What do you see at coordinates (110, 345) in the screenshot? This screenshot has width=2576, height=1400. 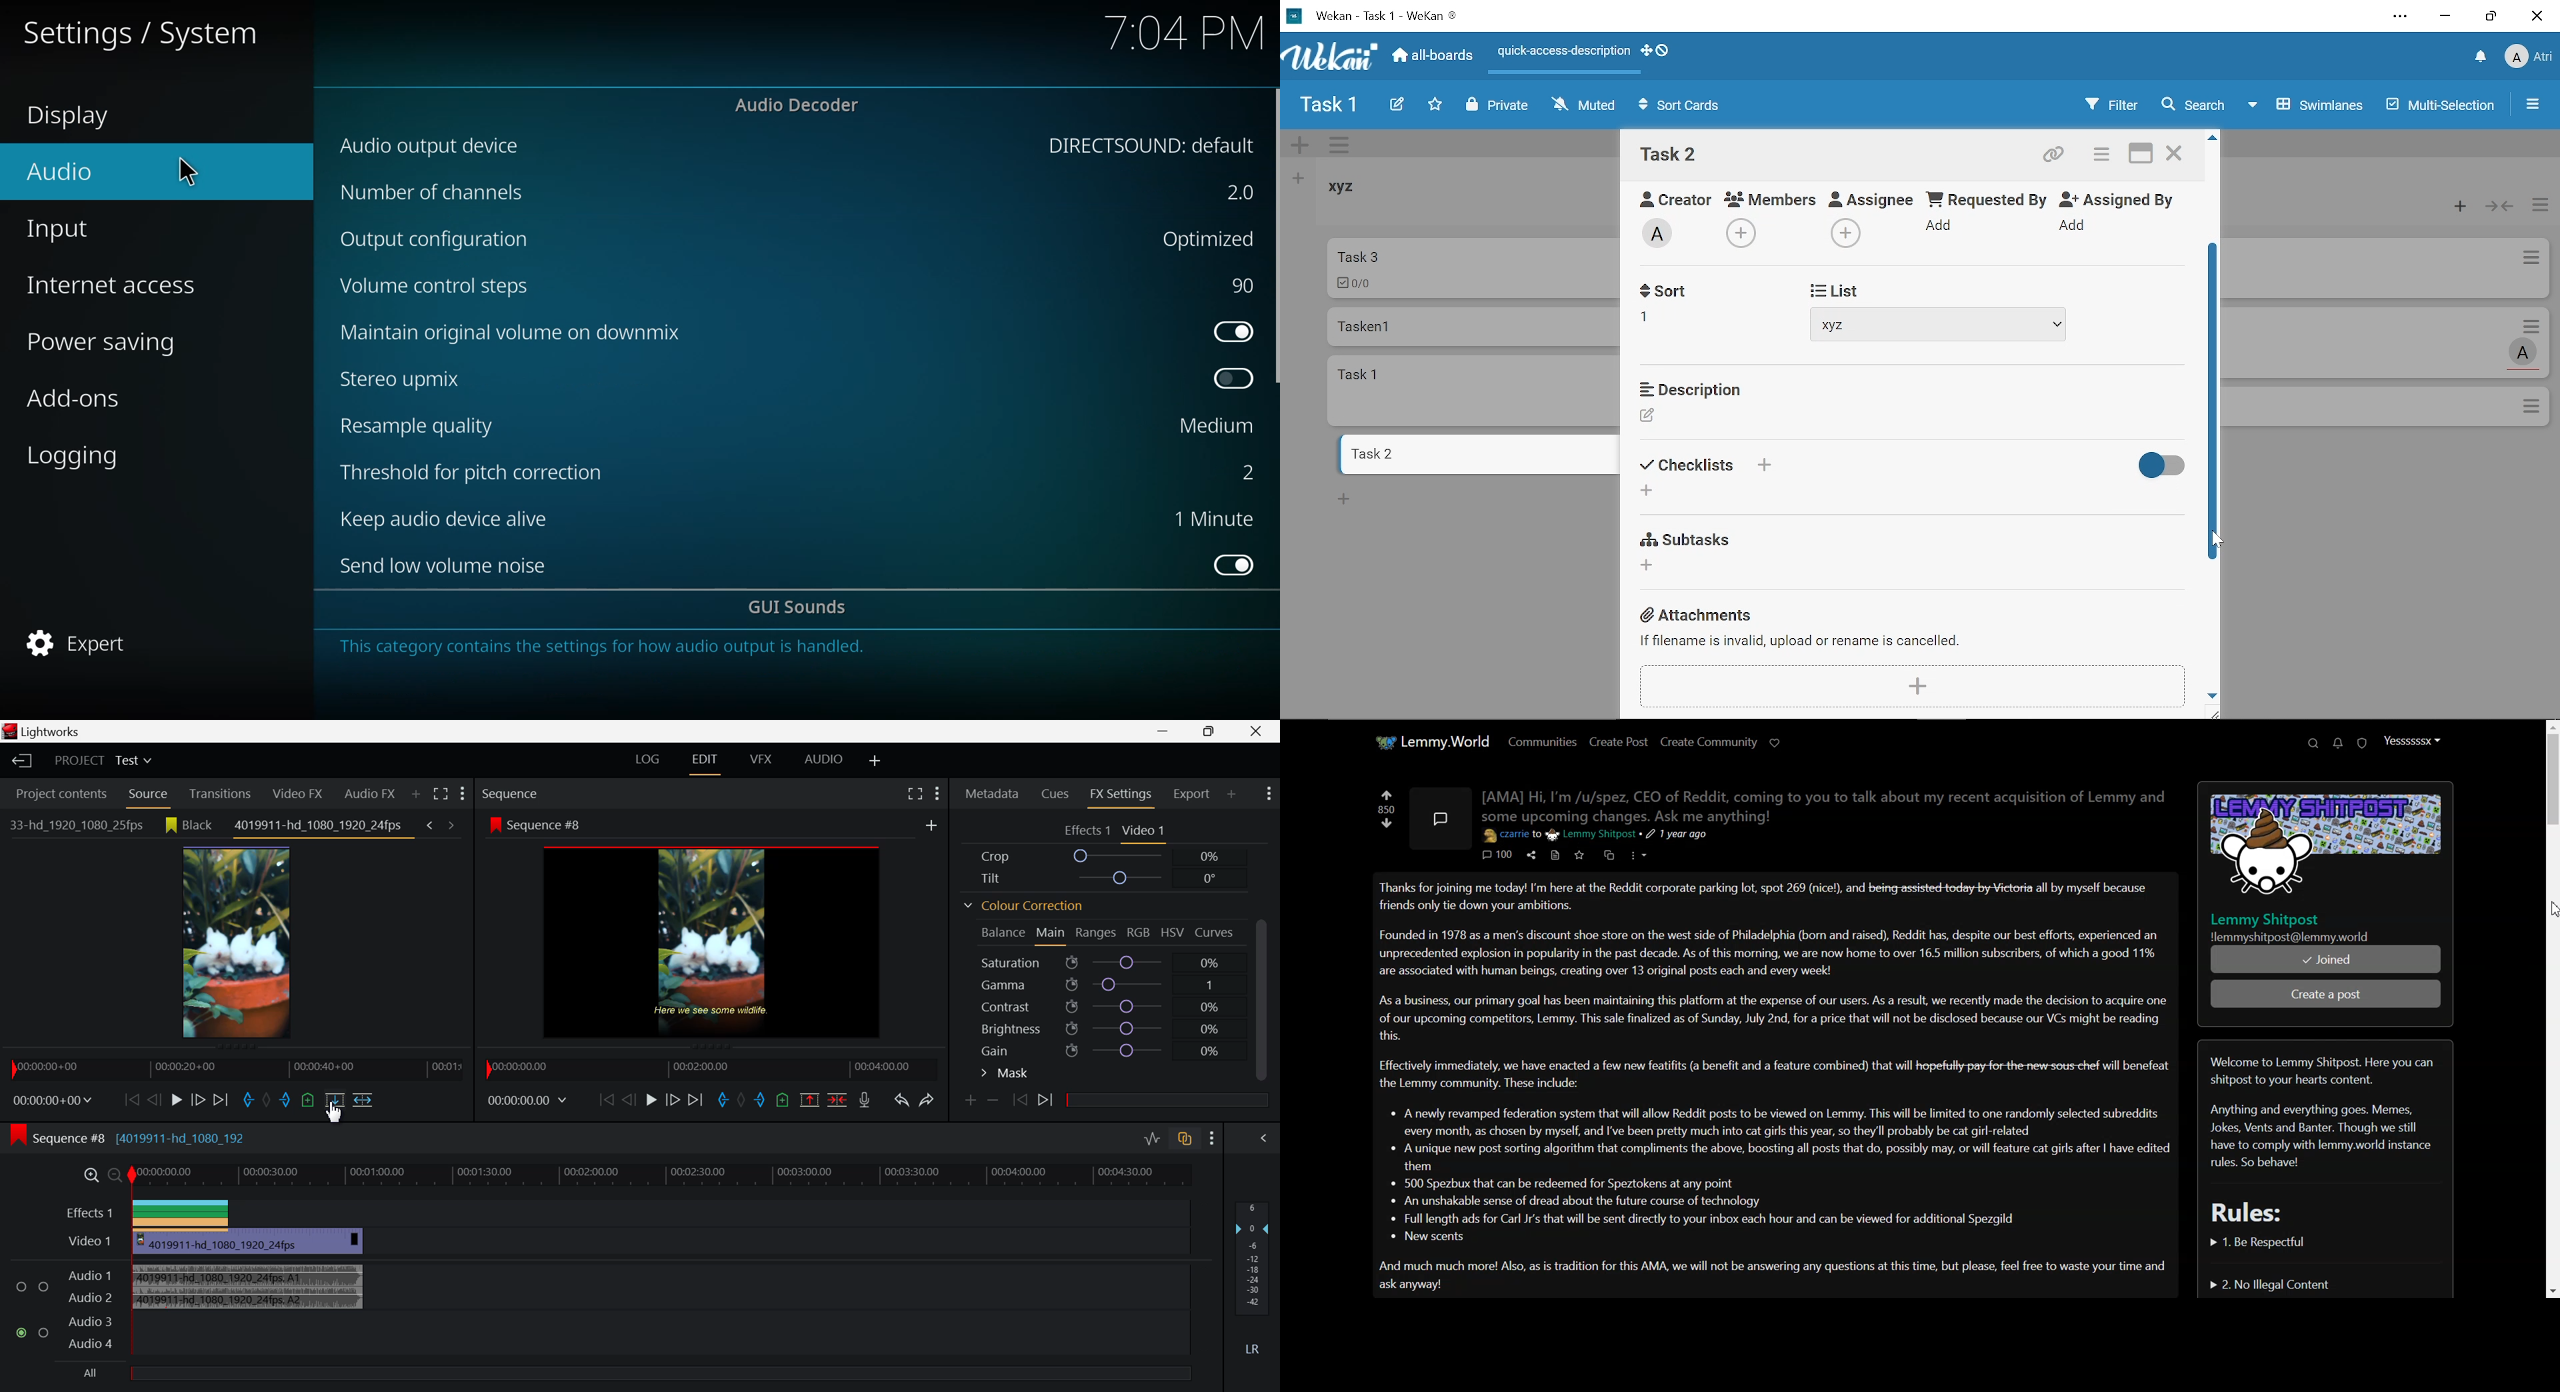 I see `power saving` at bounding box center [110, 345].